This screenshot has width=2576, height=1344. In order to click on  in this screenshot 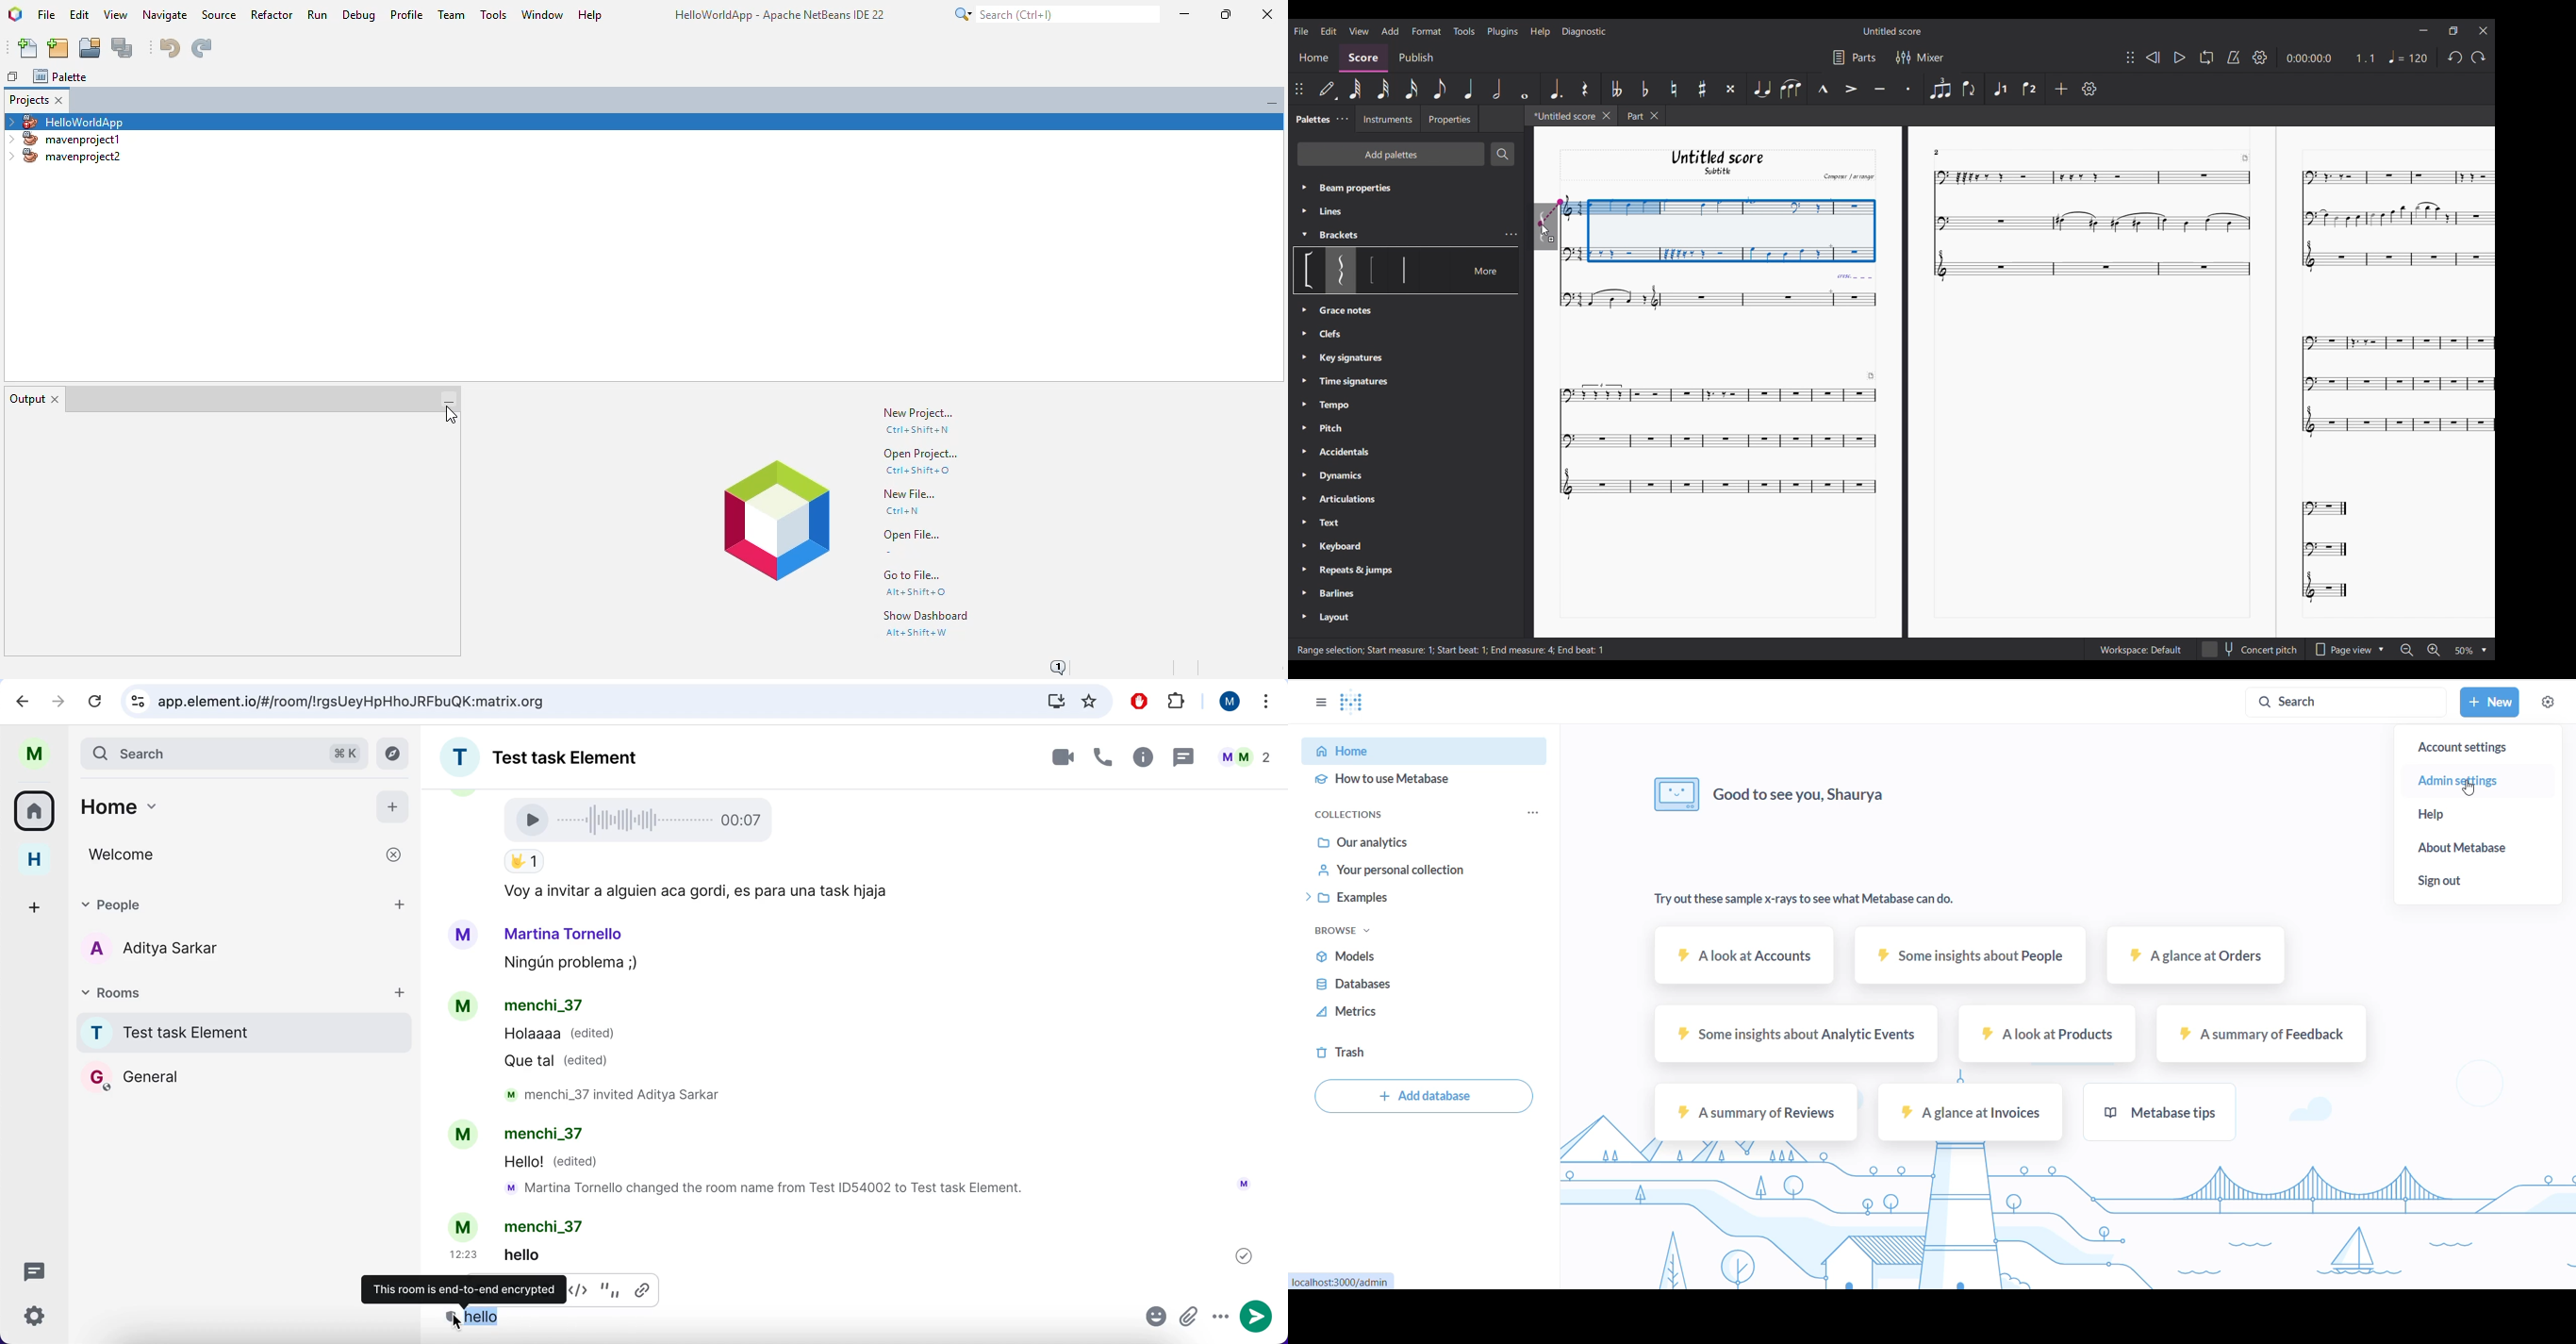, I will do `click(1302, 309)`.